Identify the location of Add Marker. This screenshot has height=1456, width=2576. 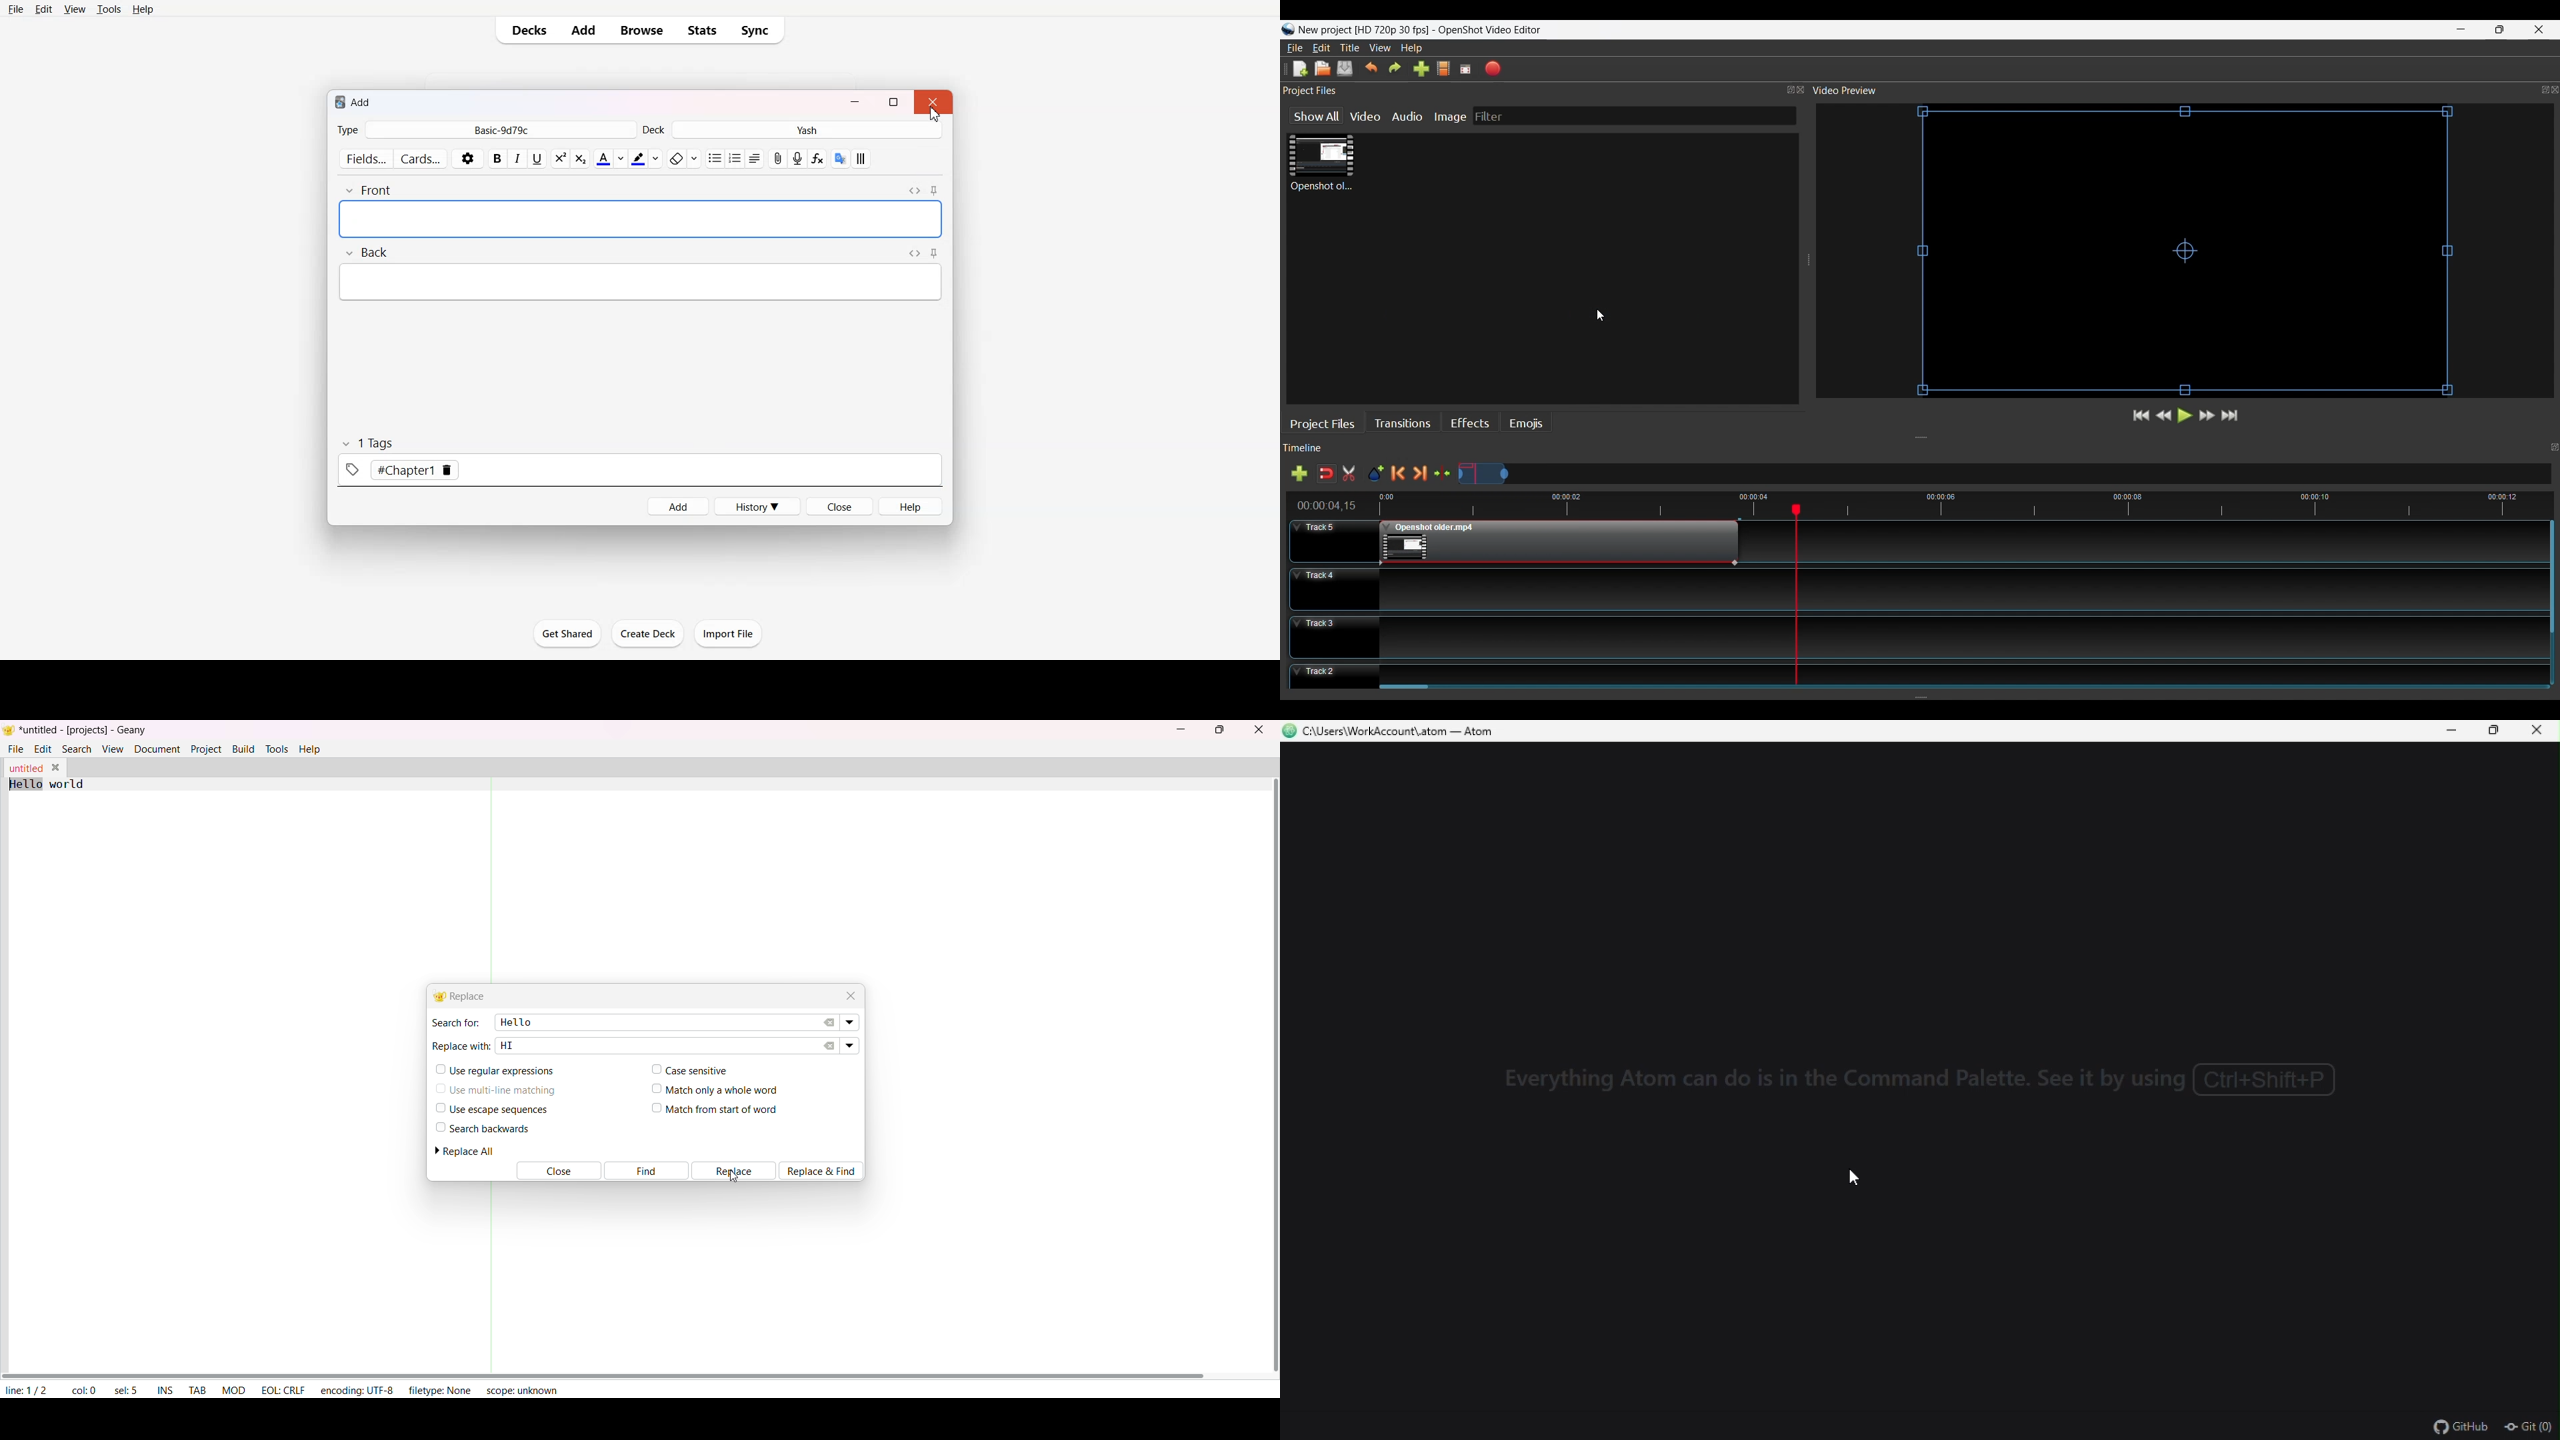
(1375, 474).